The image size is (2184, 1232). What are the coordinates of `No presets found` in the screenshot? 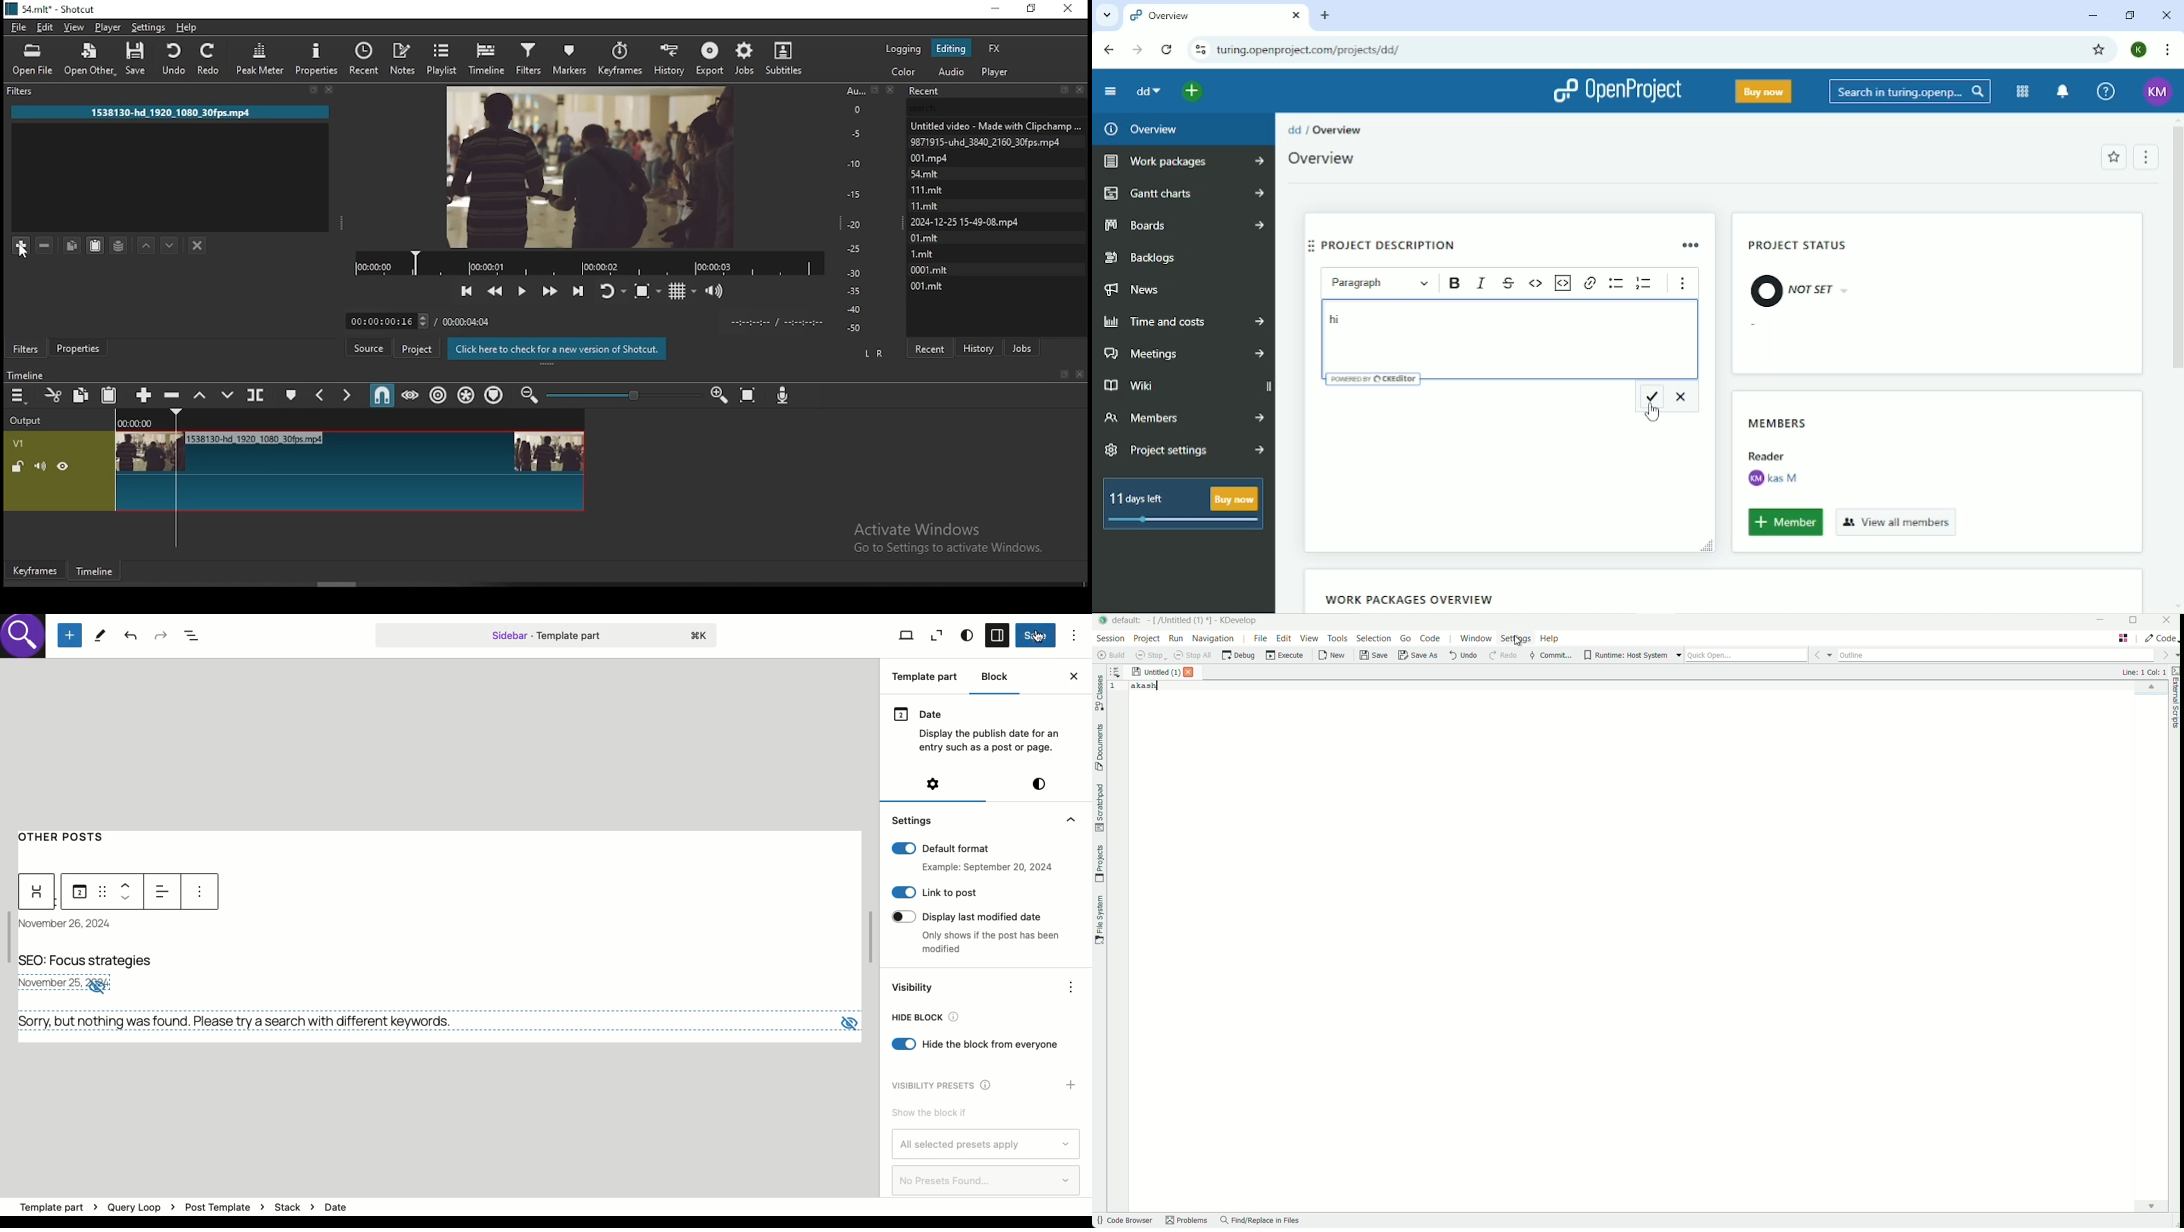 It's located at (987, 1180).